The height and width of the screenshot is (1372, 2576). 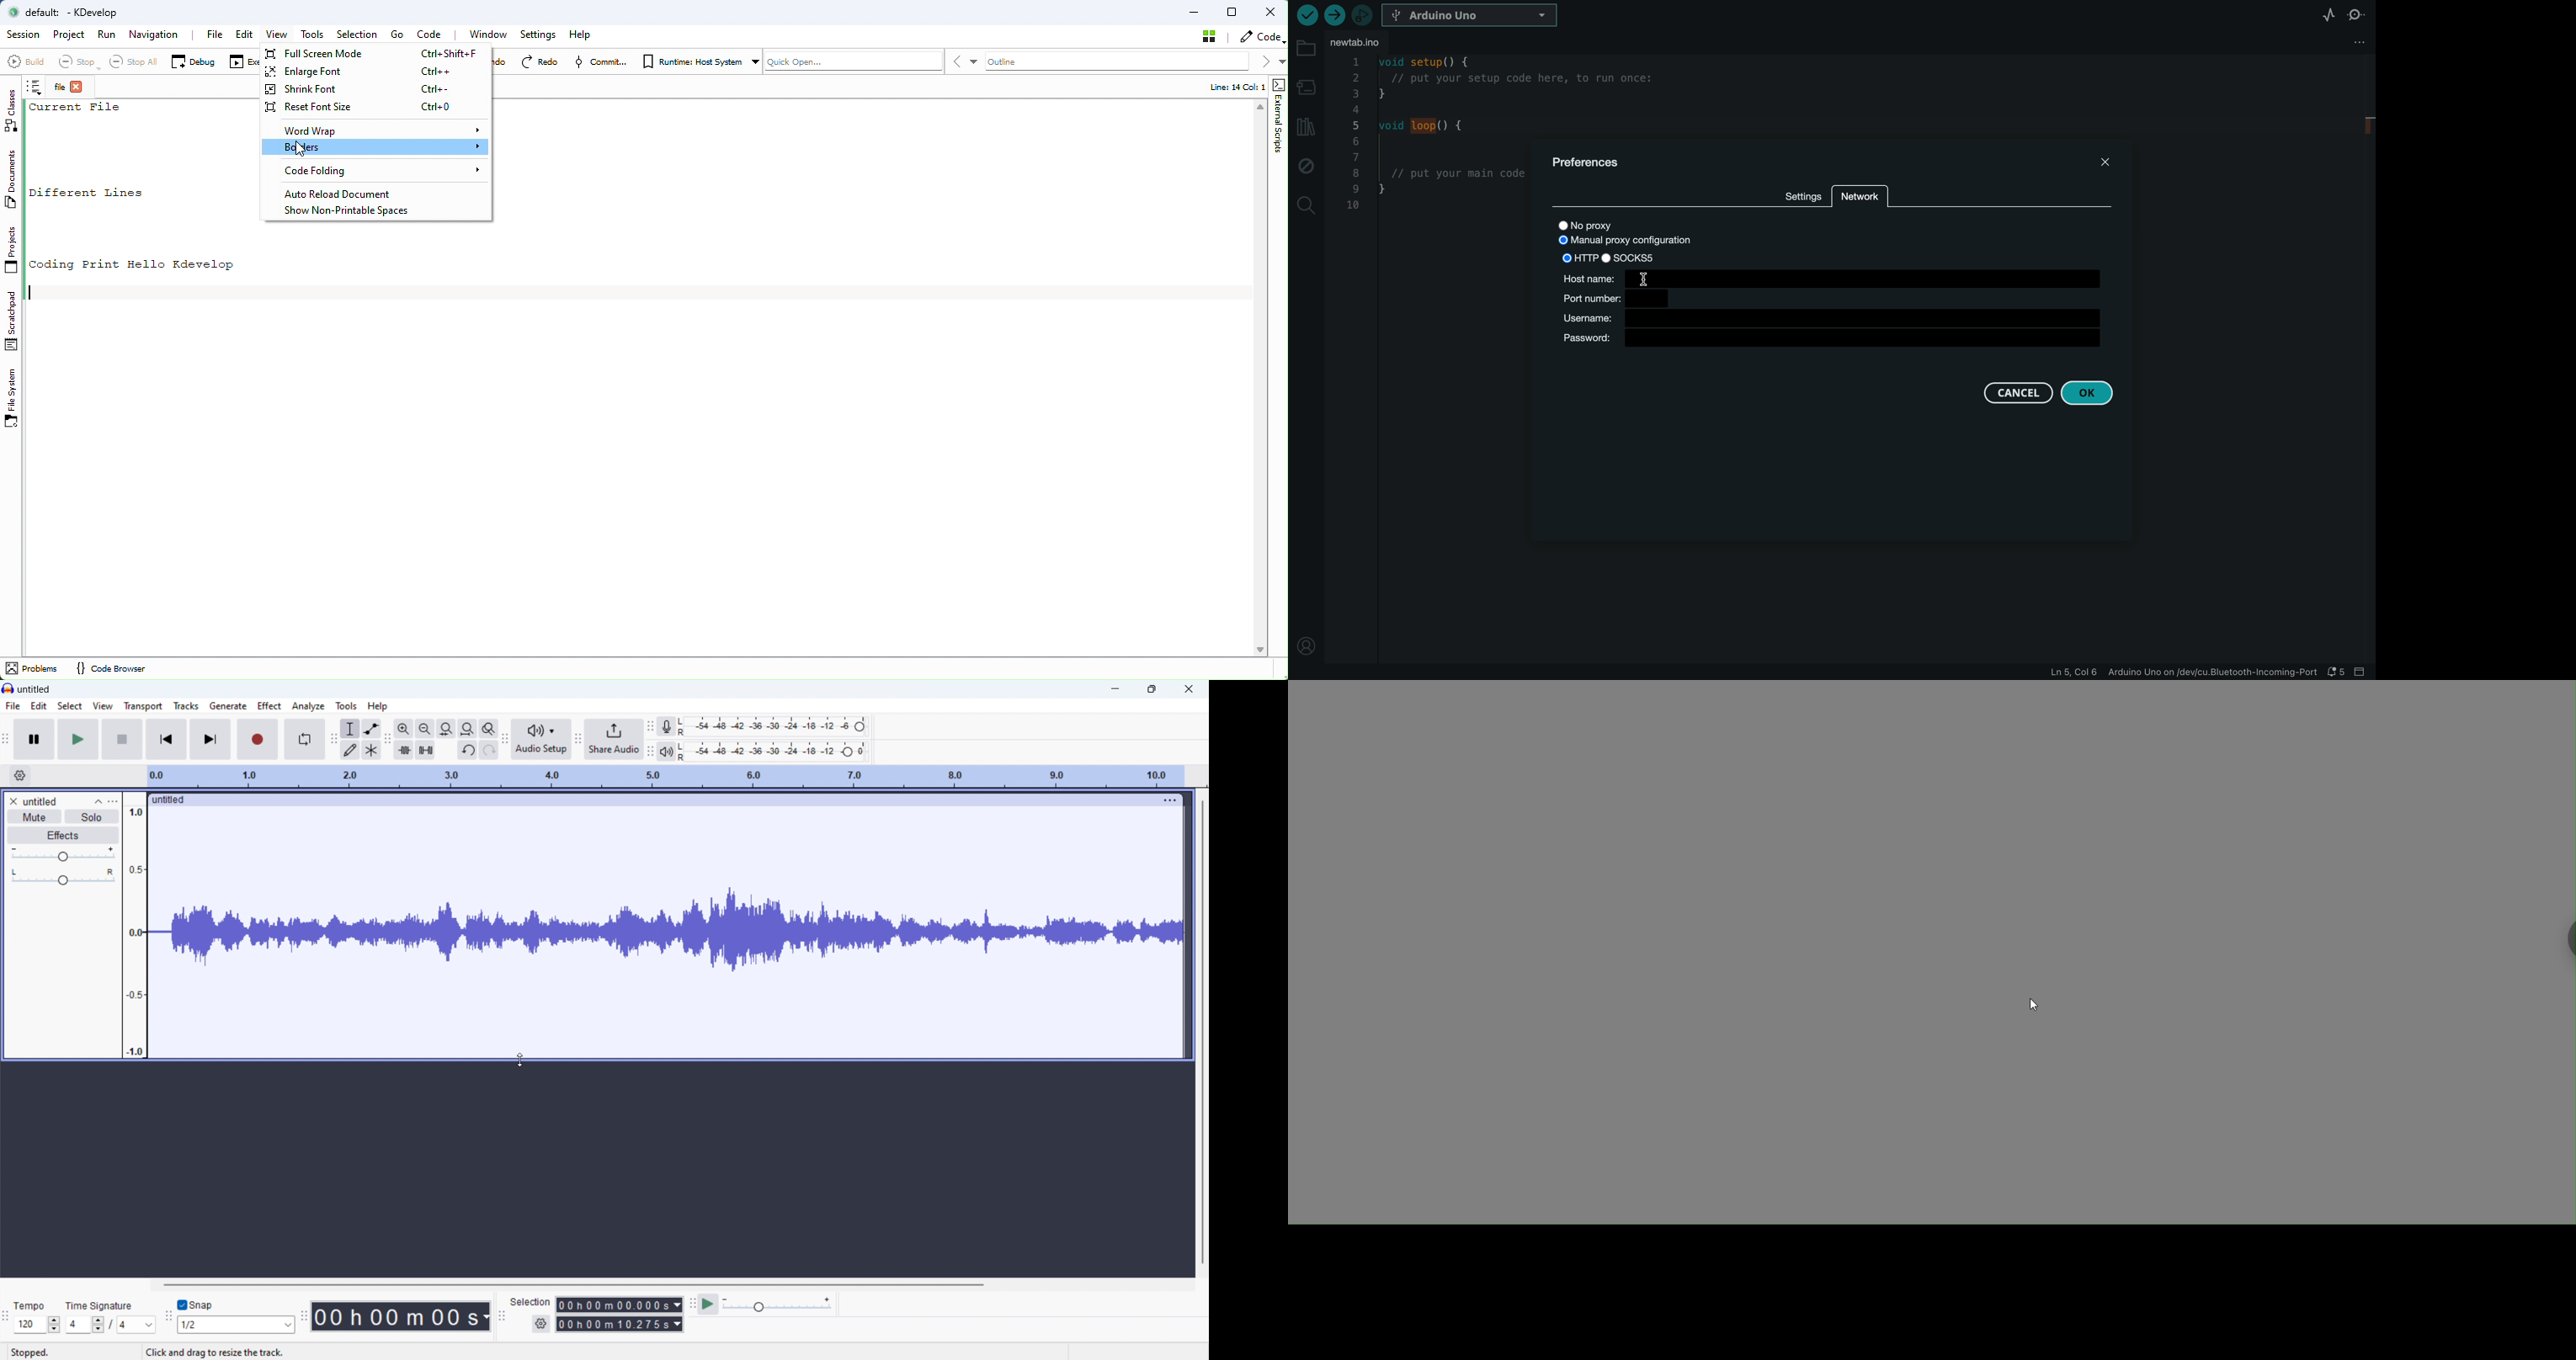 I want to click on edit toolbar, so click(x=388, y=740).